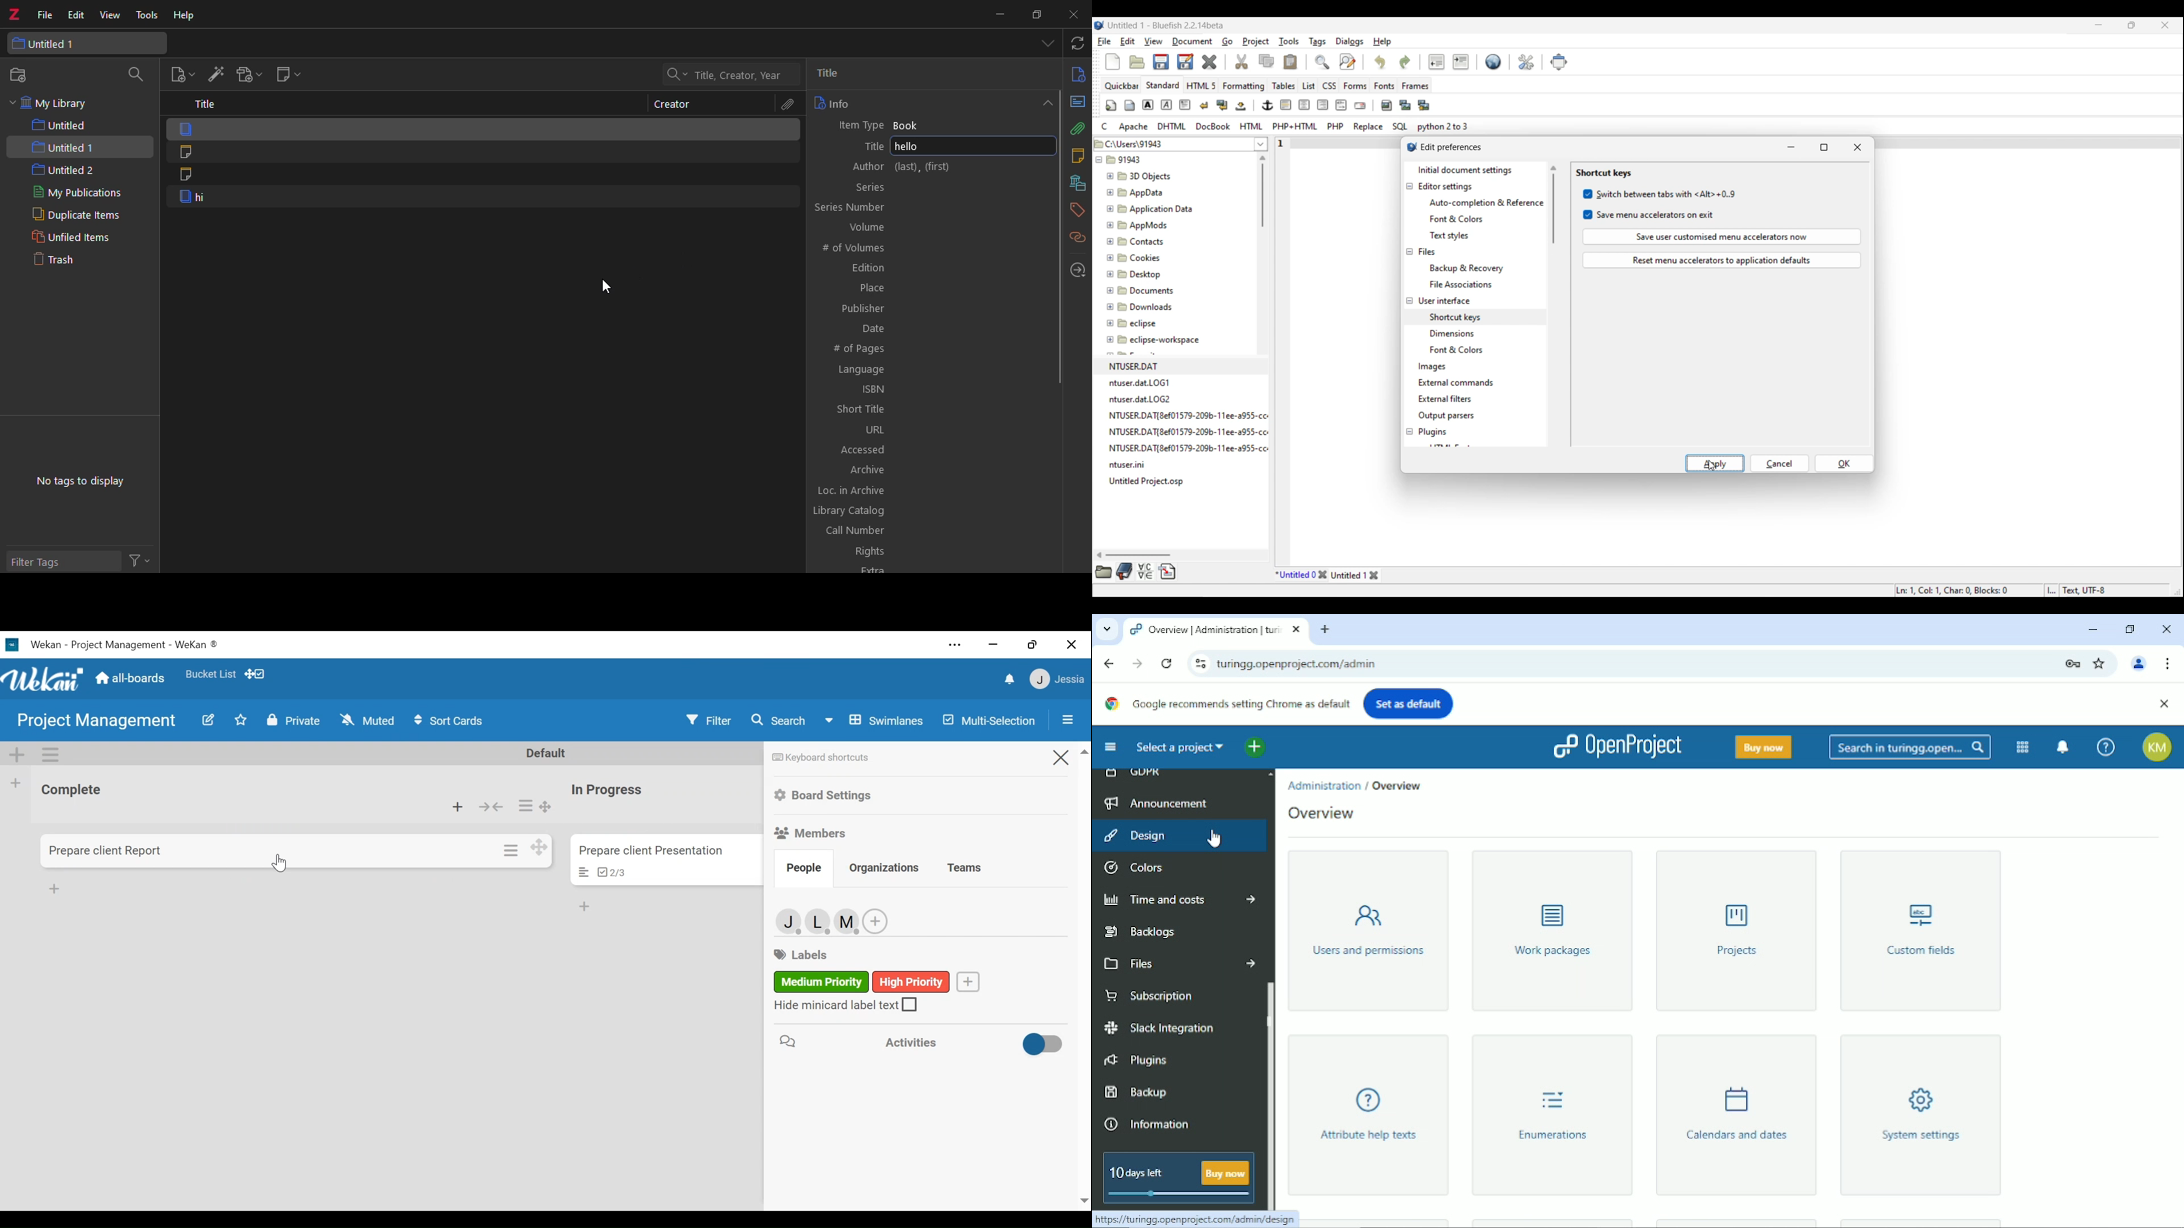 This screenshot has height=1232, width=2184. Describe the element at coordinates (935, 309) in the screenshot. I see `publisher` at that location.